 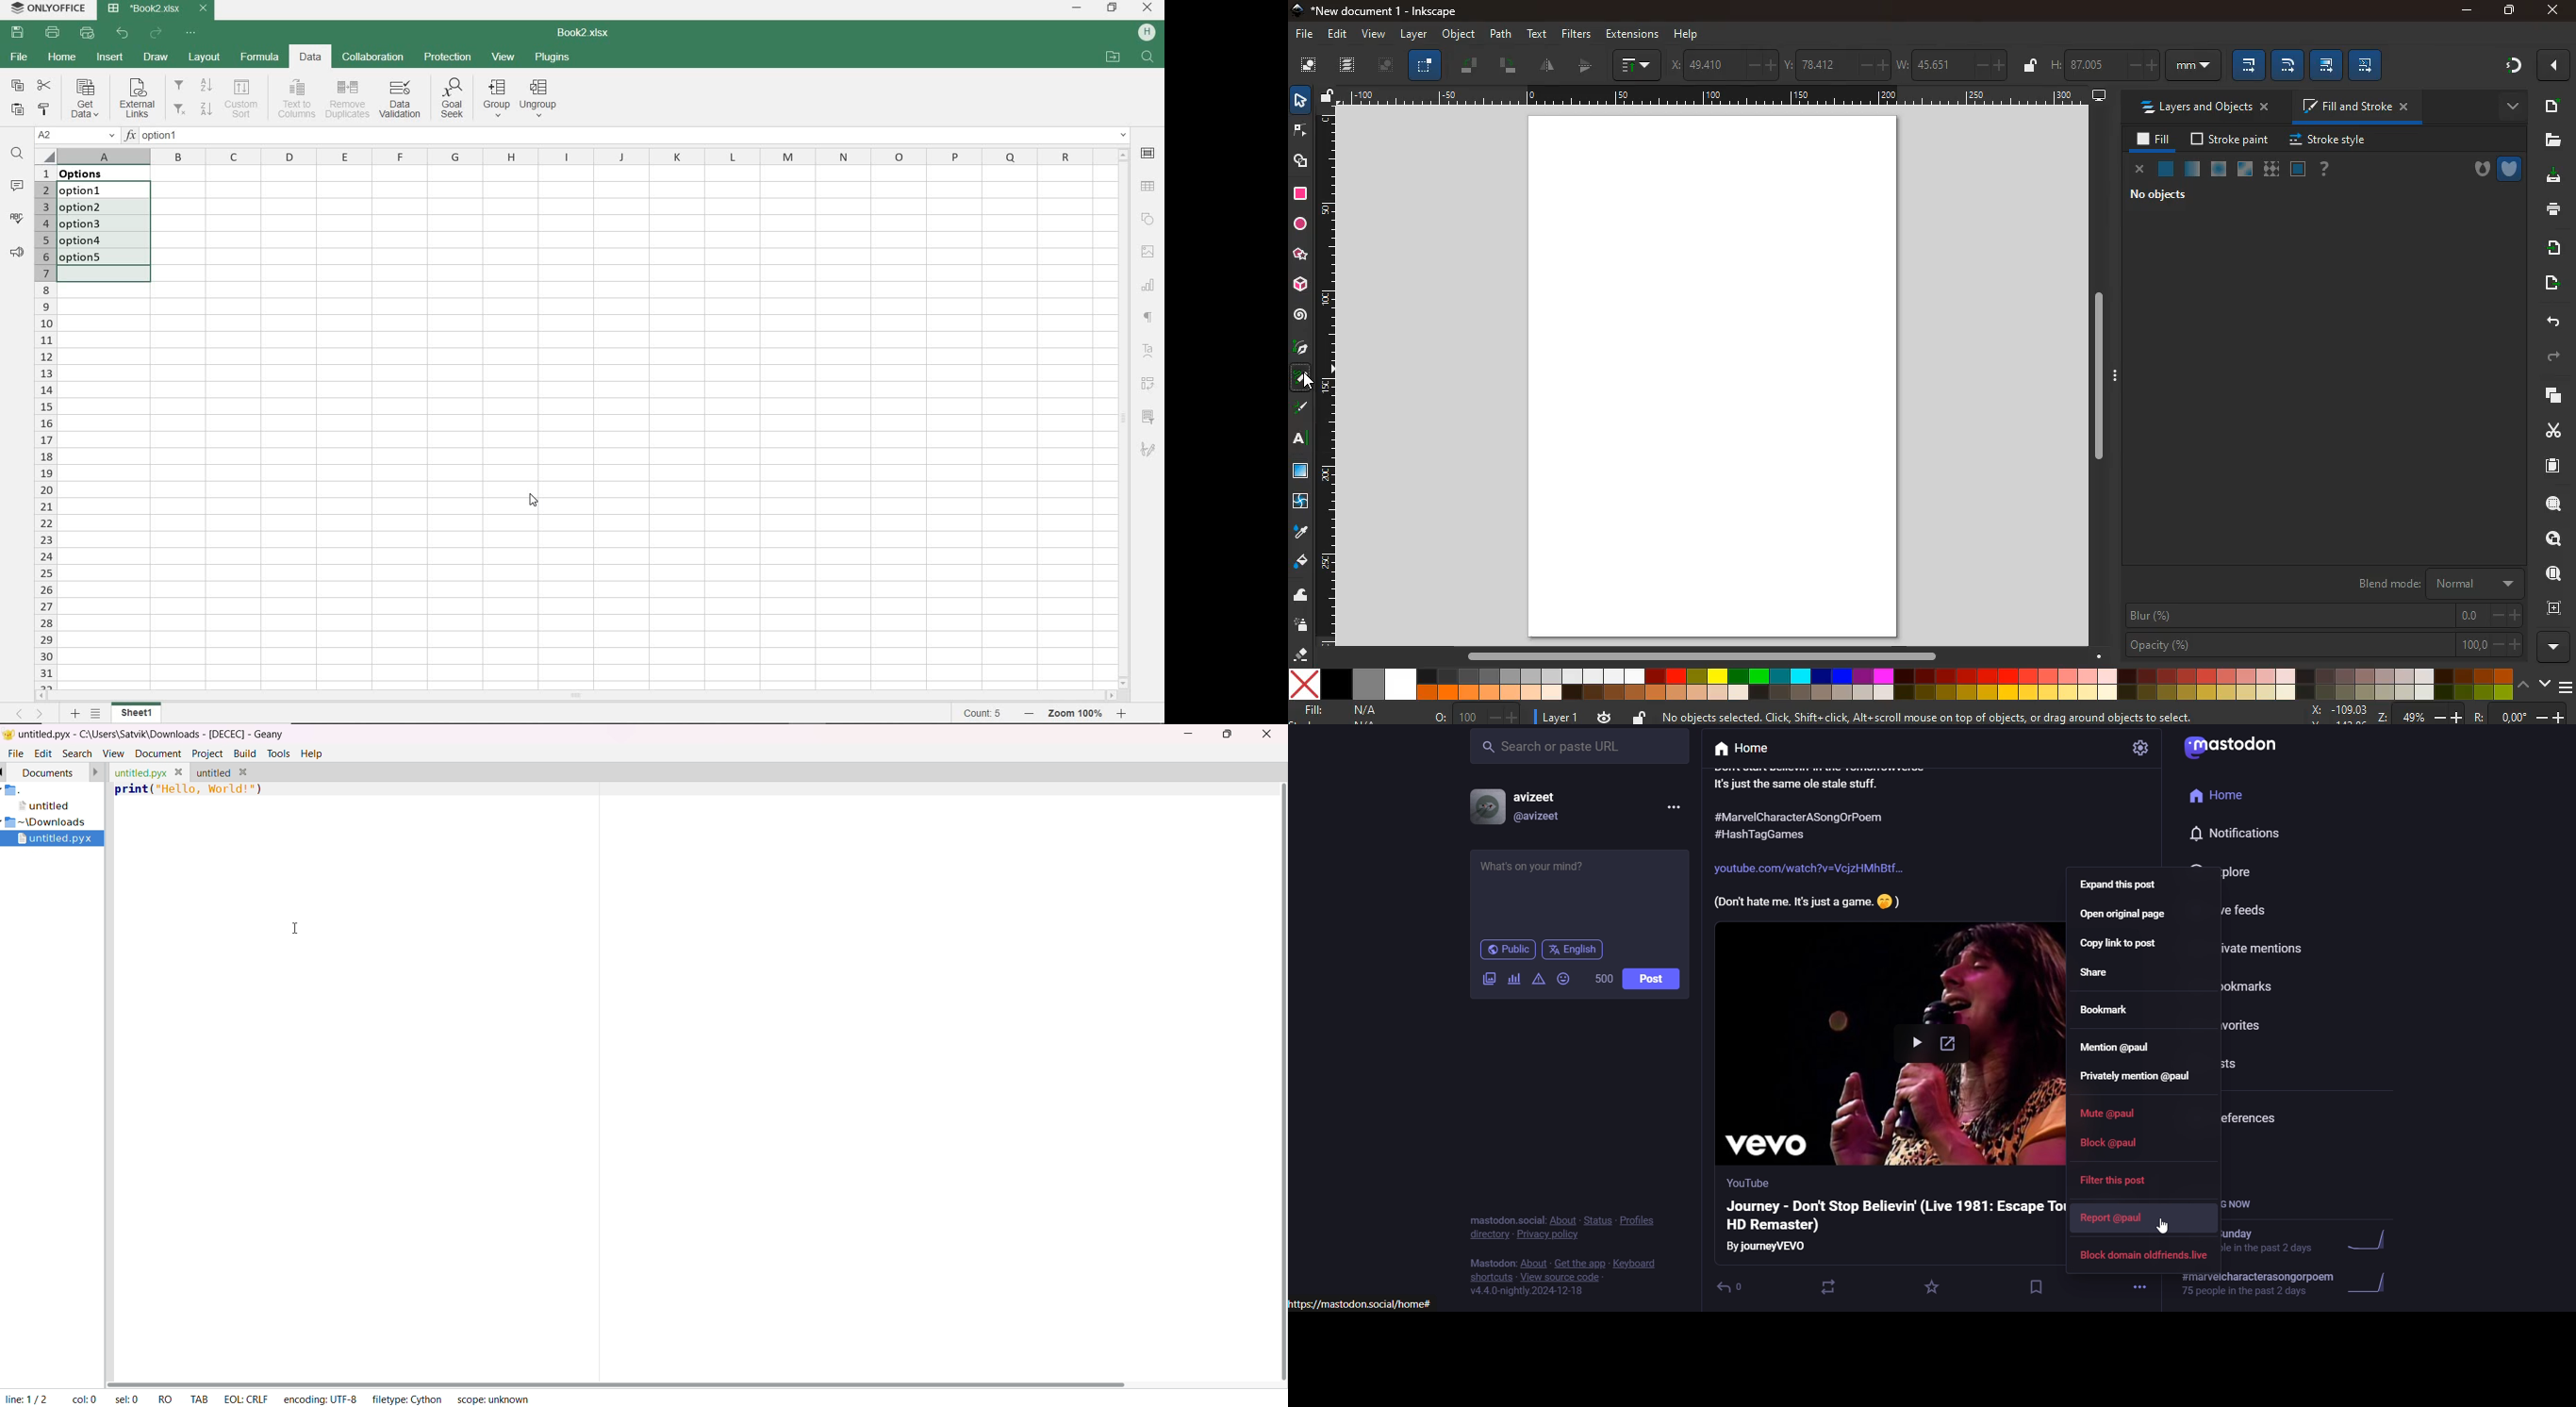 What do you see at coordinates (1301, 441) in the screenshot?
I see `text` at bounding box center [1301, 441].